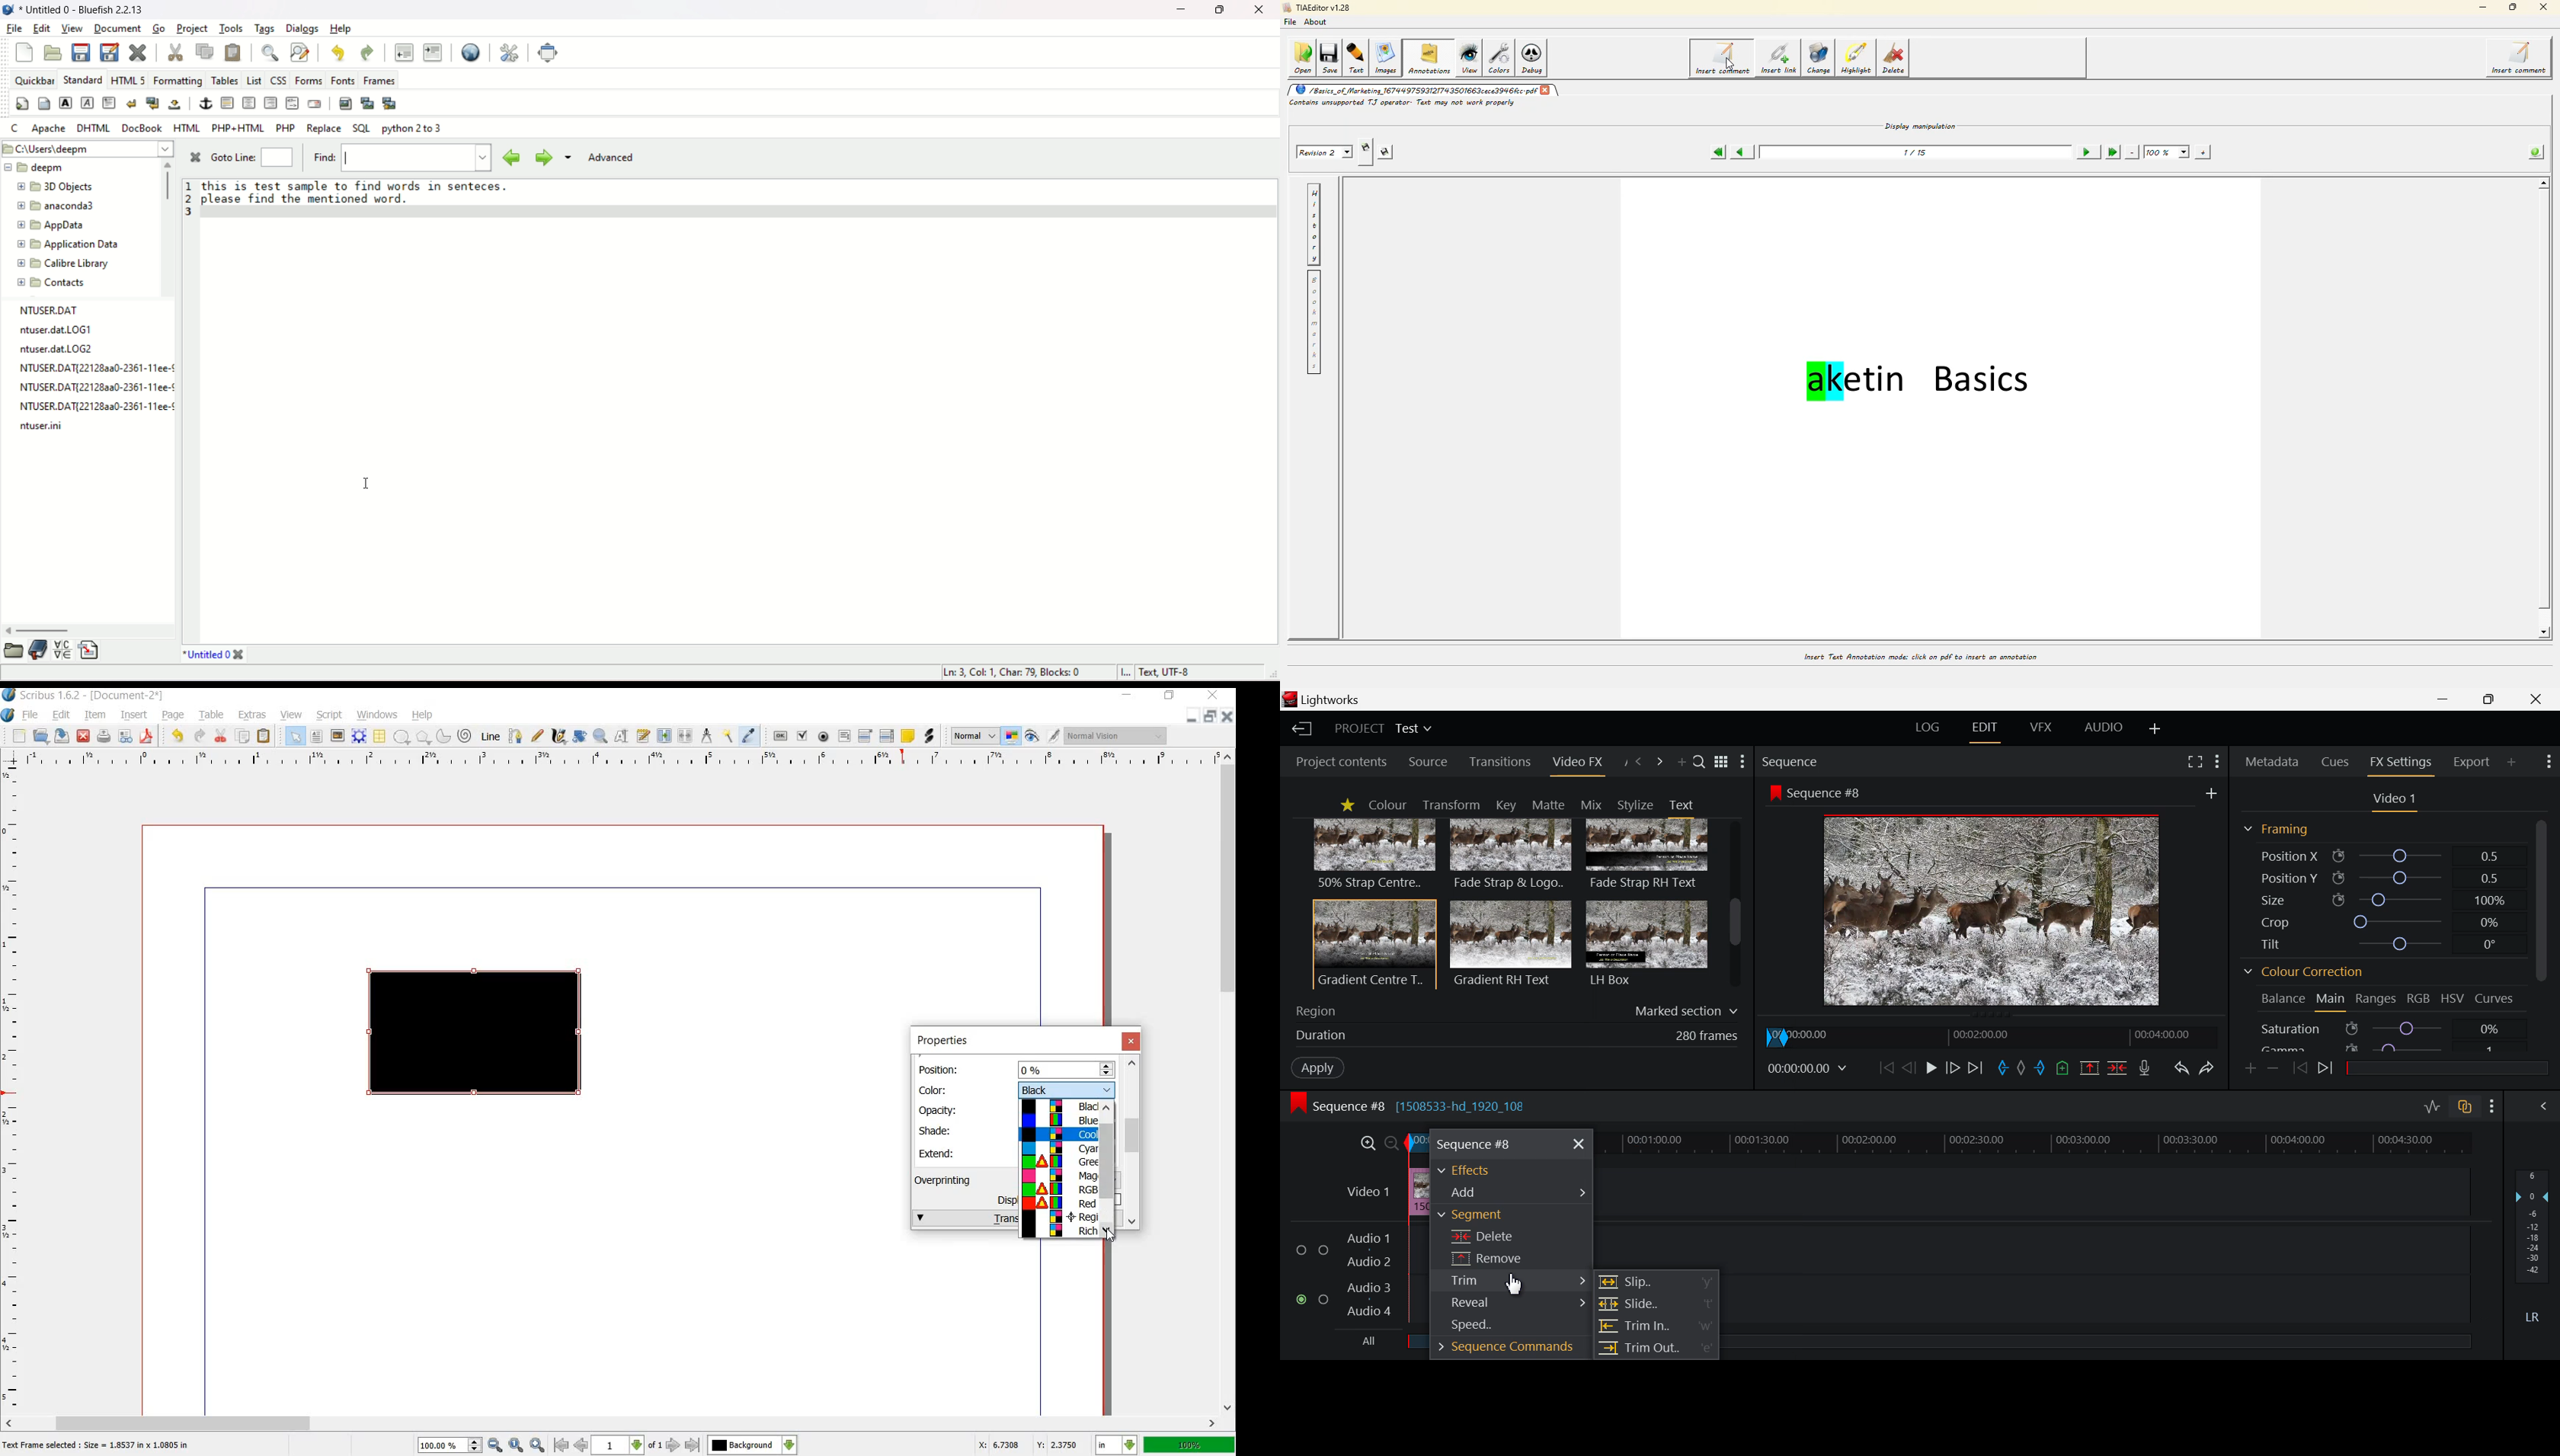  What do you see at coordinates (492, 737) in the screenshot?
I see `line` at bounding box center [492, 737].